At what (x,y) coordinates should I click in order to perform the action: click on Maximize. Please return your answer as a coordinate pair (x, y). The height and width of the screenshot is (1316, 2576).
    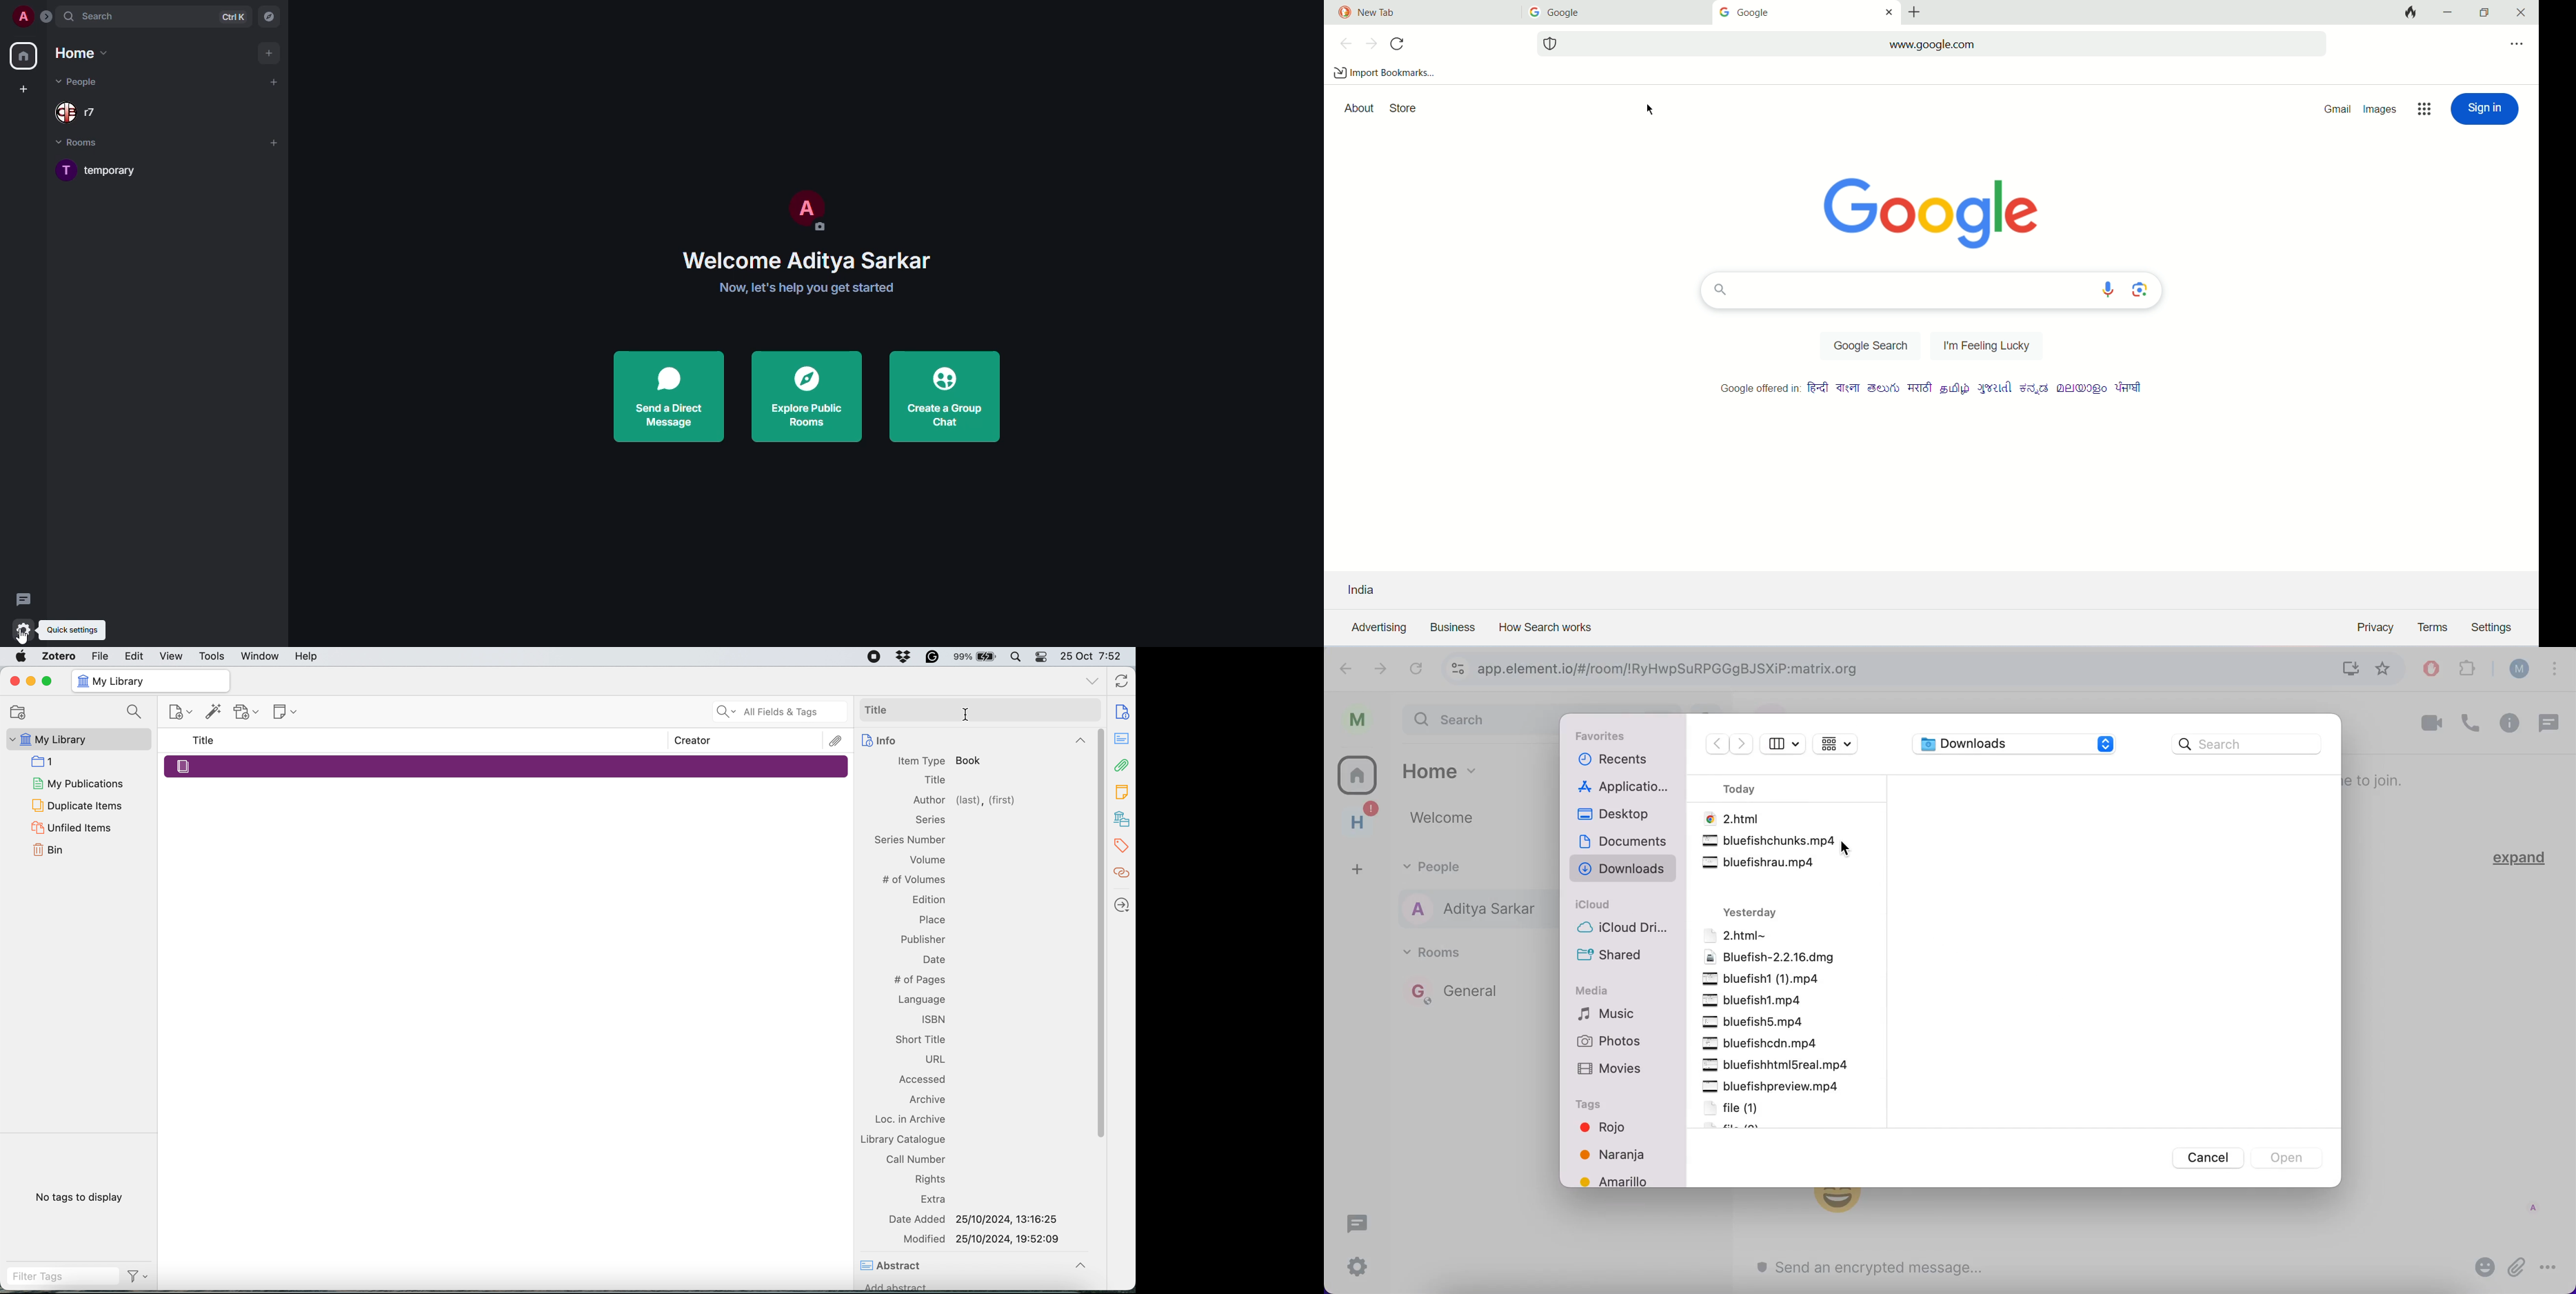
    Looking at the image, I should click on (47, 682).